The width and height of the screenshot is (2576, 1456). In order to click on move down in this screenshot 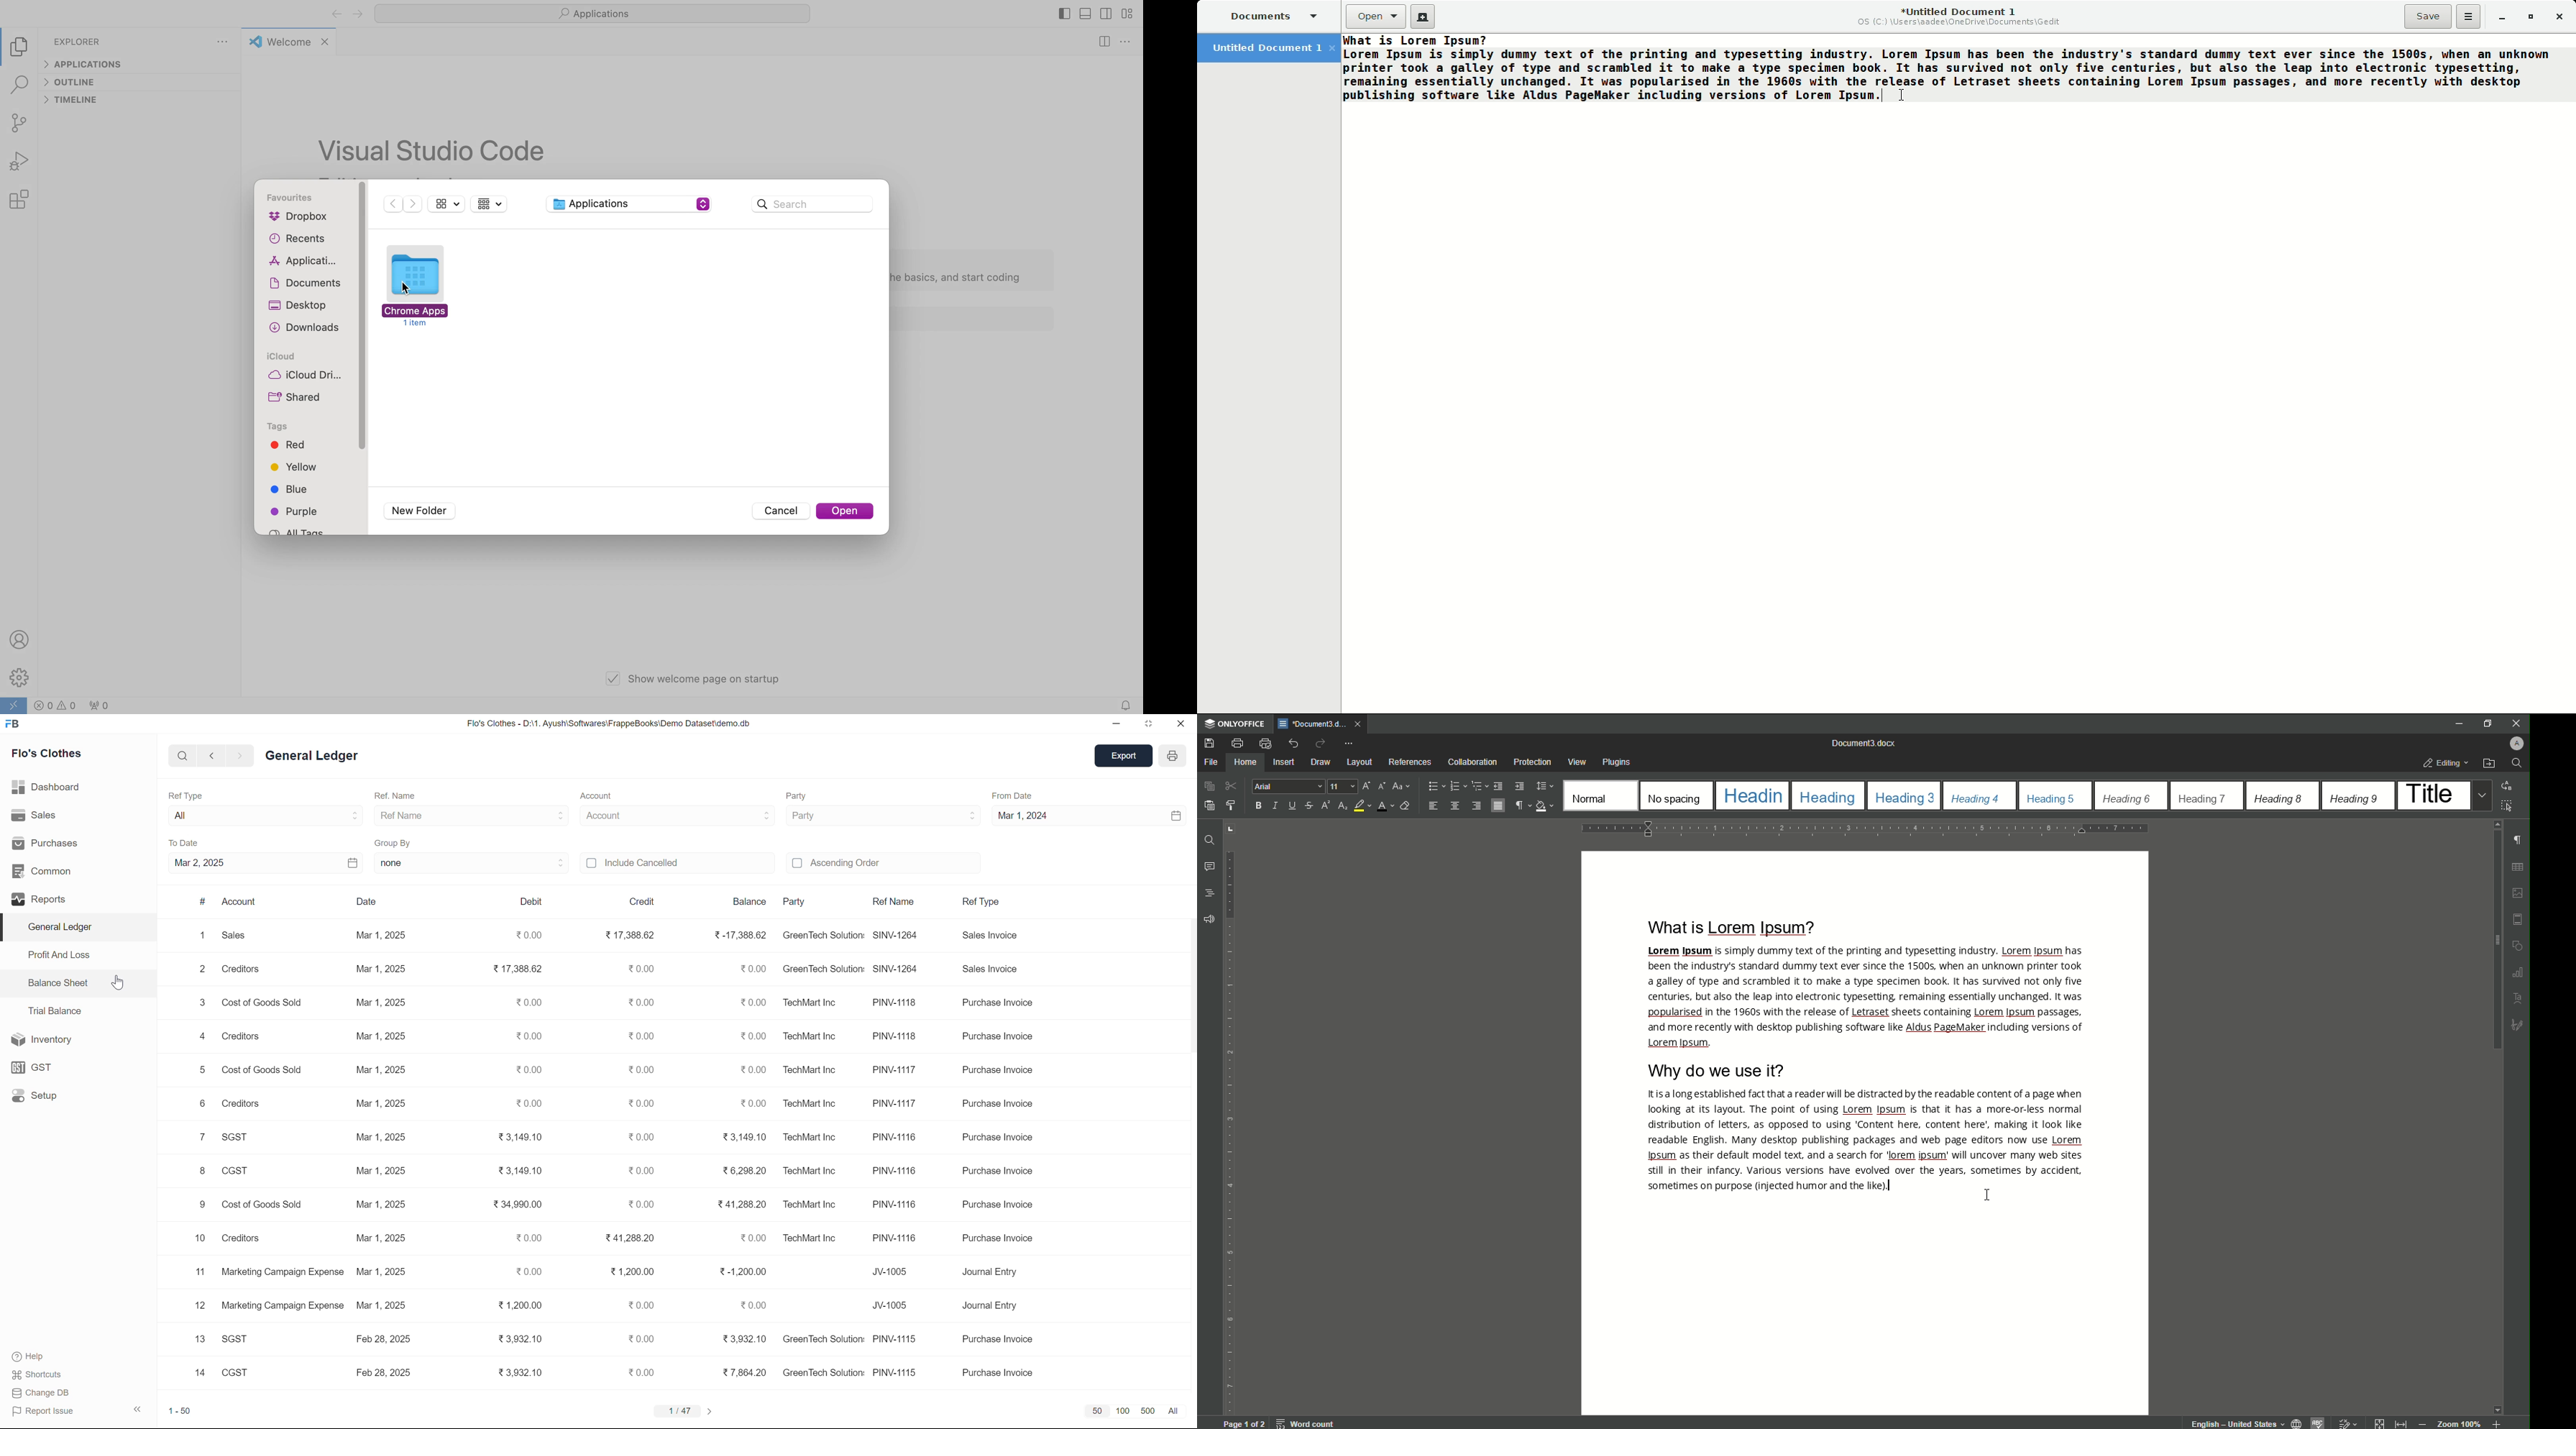, I will do `click(2499, 1405)`.